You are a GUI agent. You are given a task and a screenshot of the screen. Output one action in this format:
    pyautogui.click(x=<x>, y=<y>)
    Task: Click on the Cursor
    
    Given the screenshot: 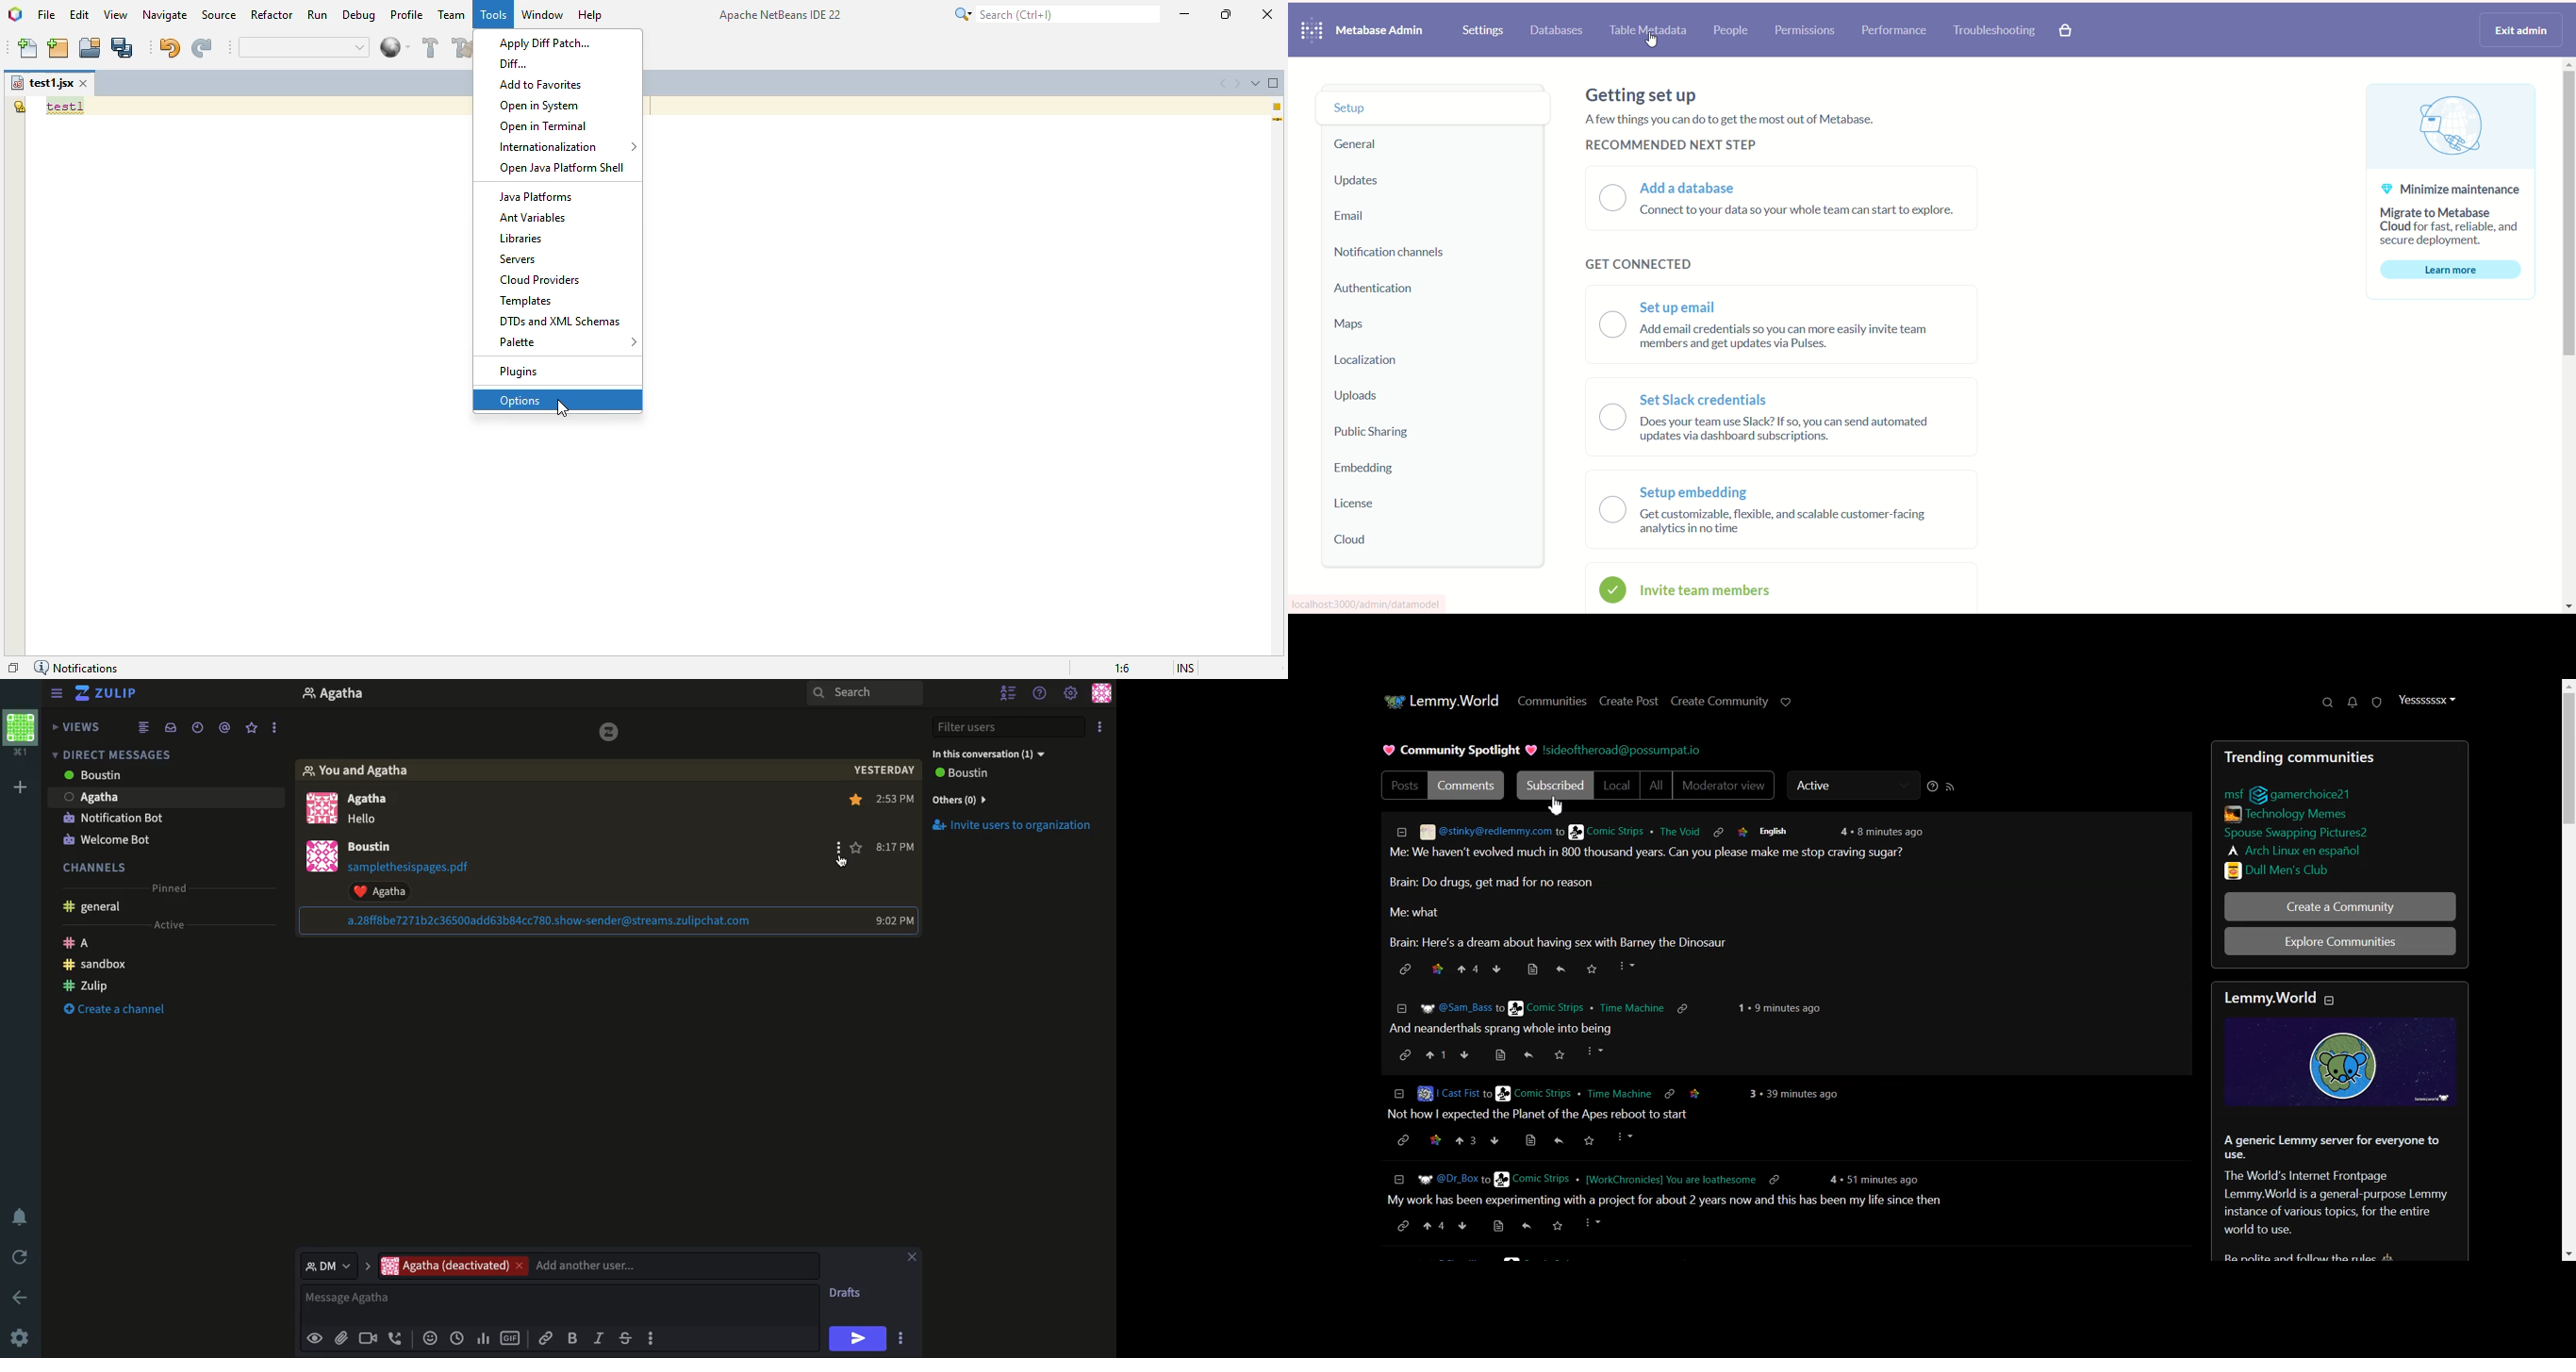 What is the action you would take?
    pyautogui.click(x=1558, y=806)
    